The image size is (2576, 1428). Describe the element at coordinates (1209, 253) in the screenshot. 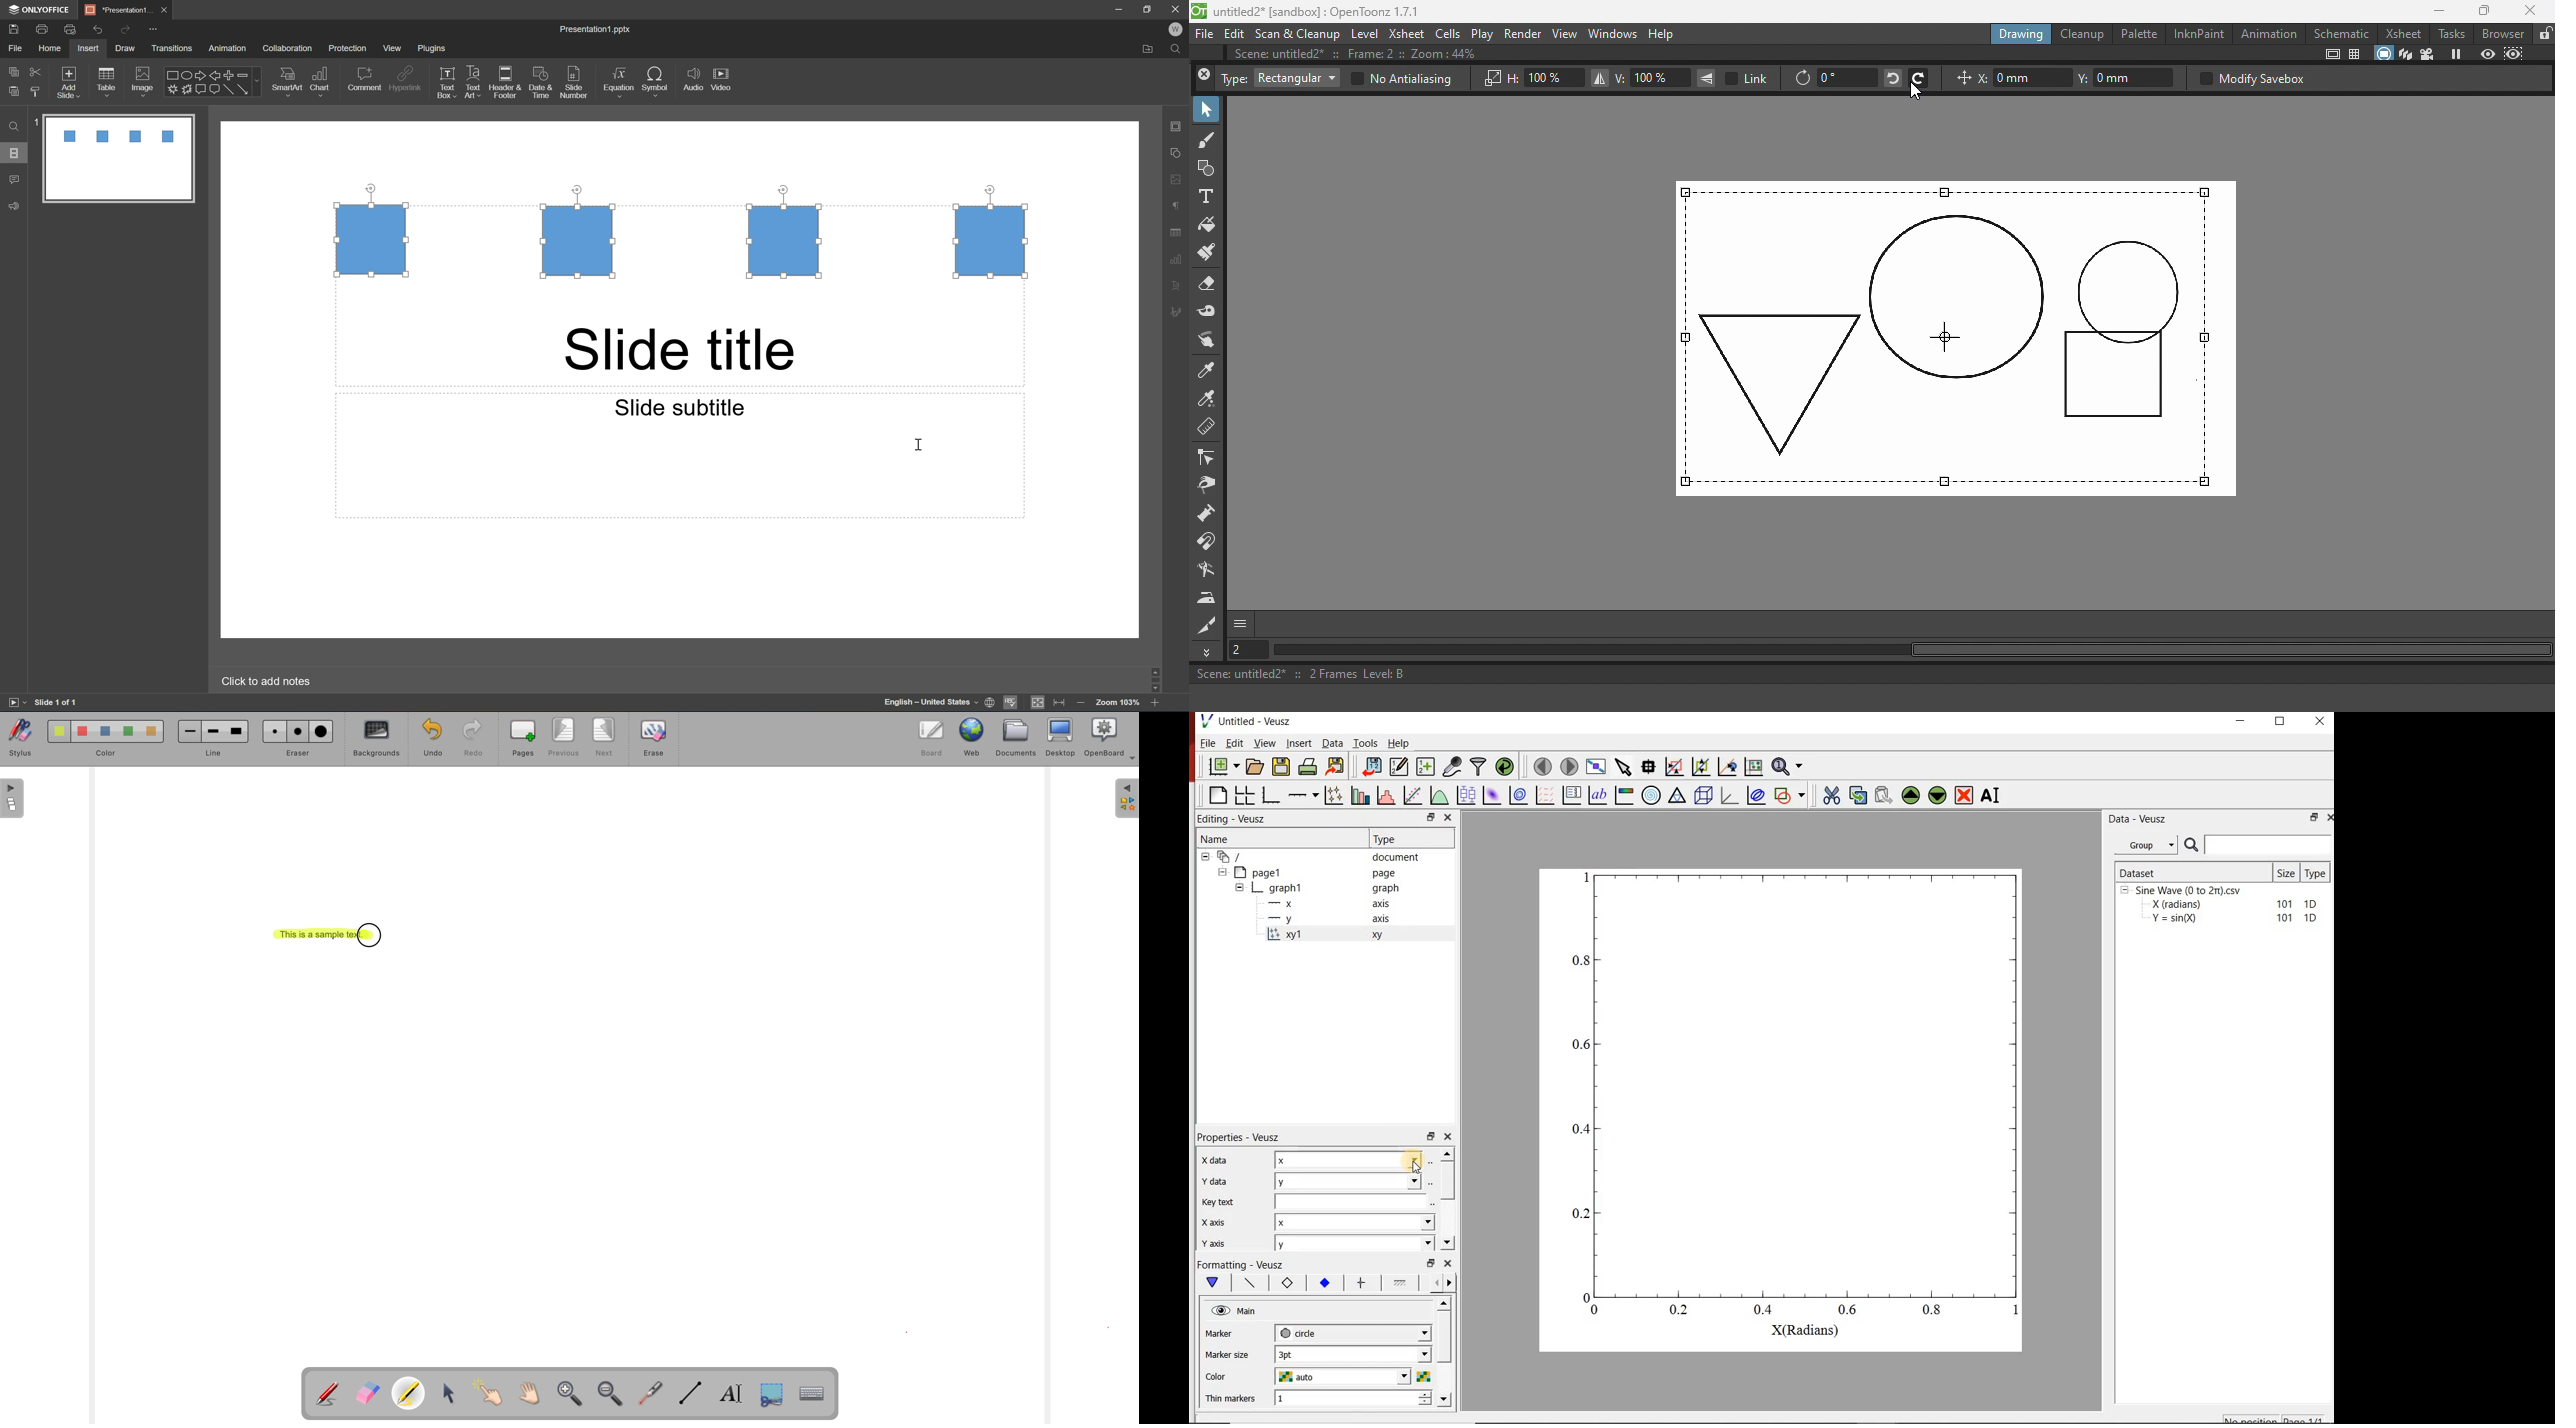

I see `Paintbrush tool` at that location.